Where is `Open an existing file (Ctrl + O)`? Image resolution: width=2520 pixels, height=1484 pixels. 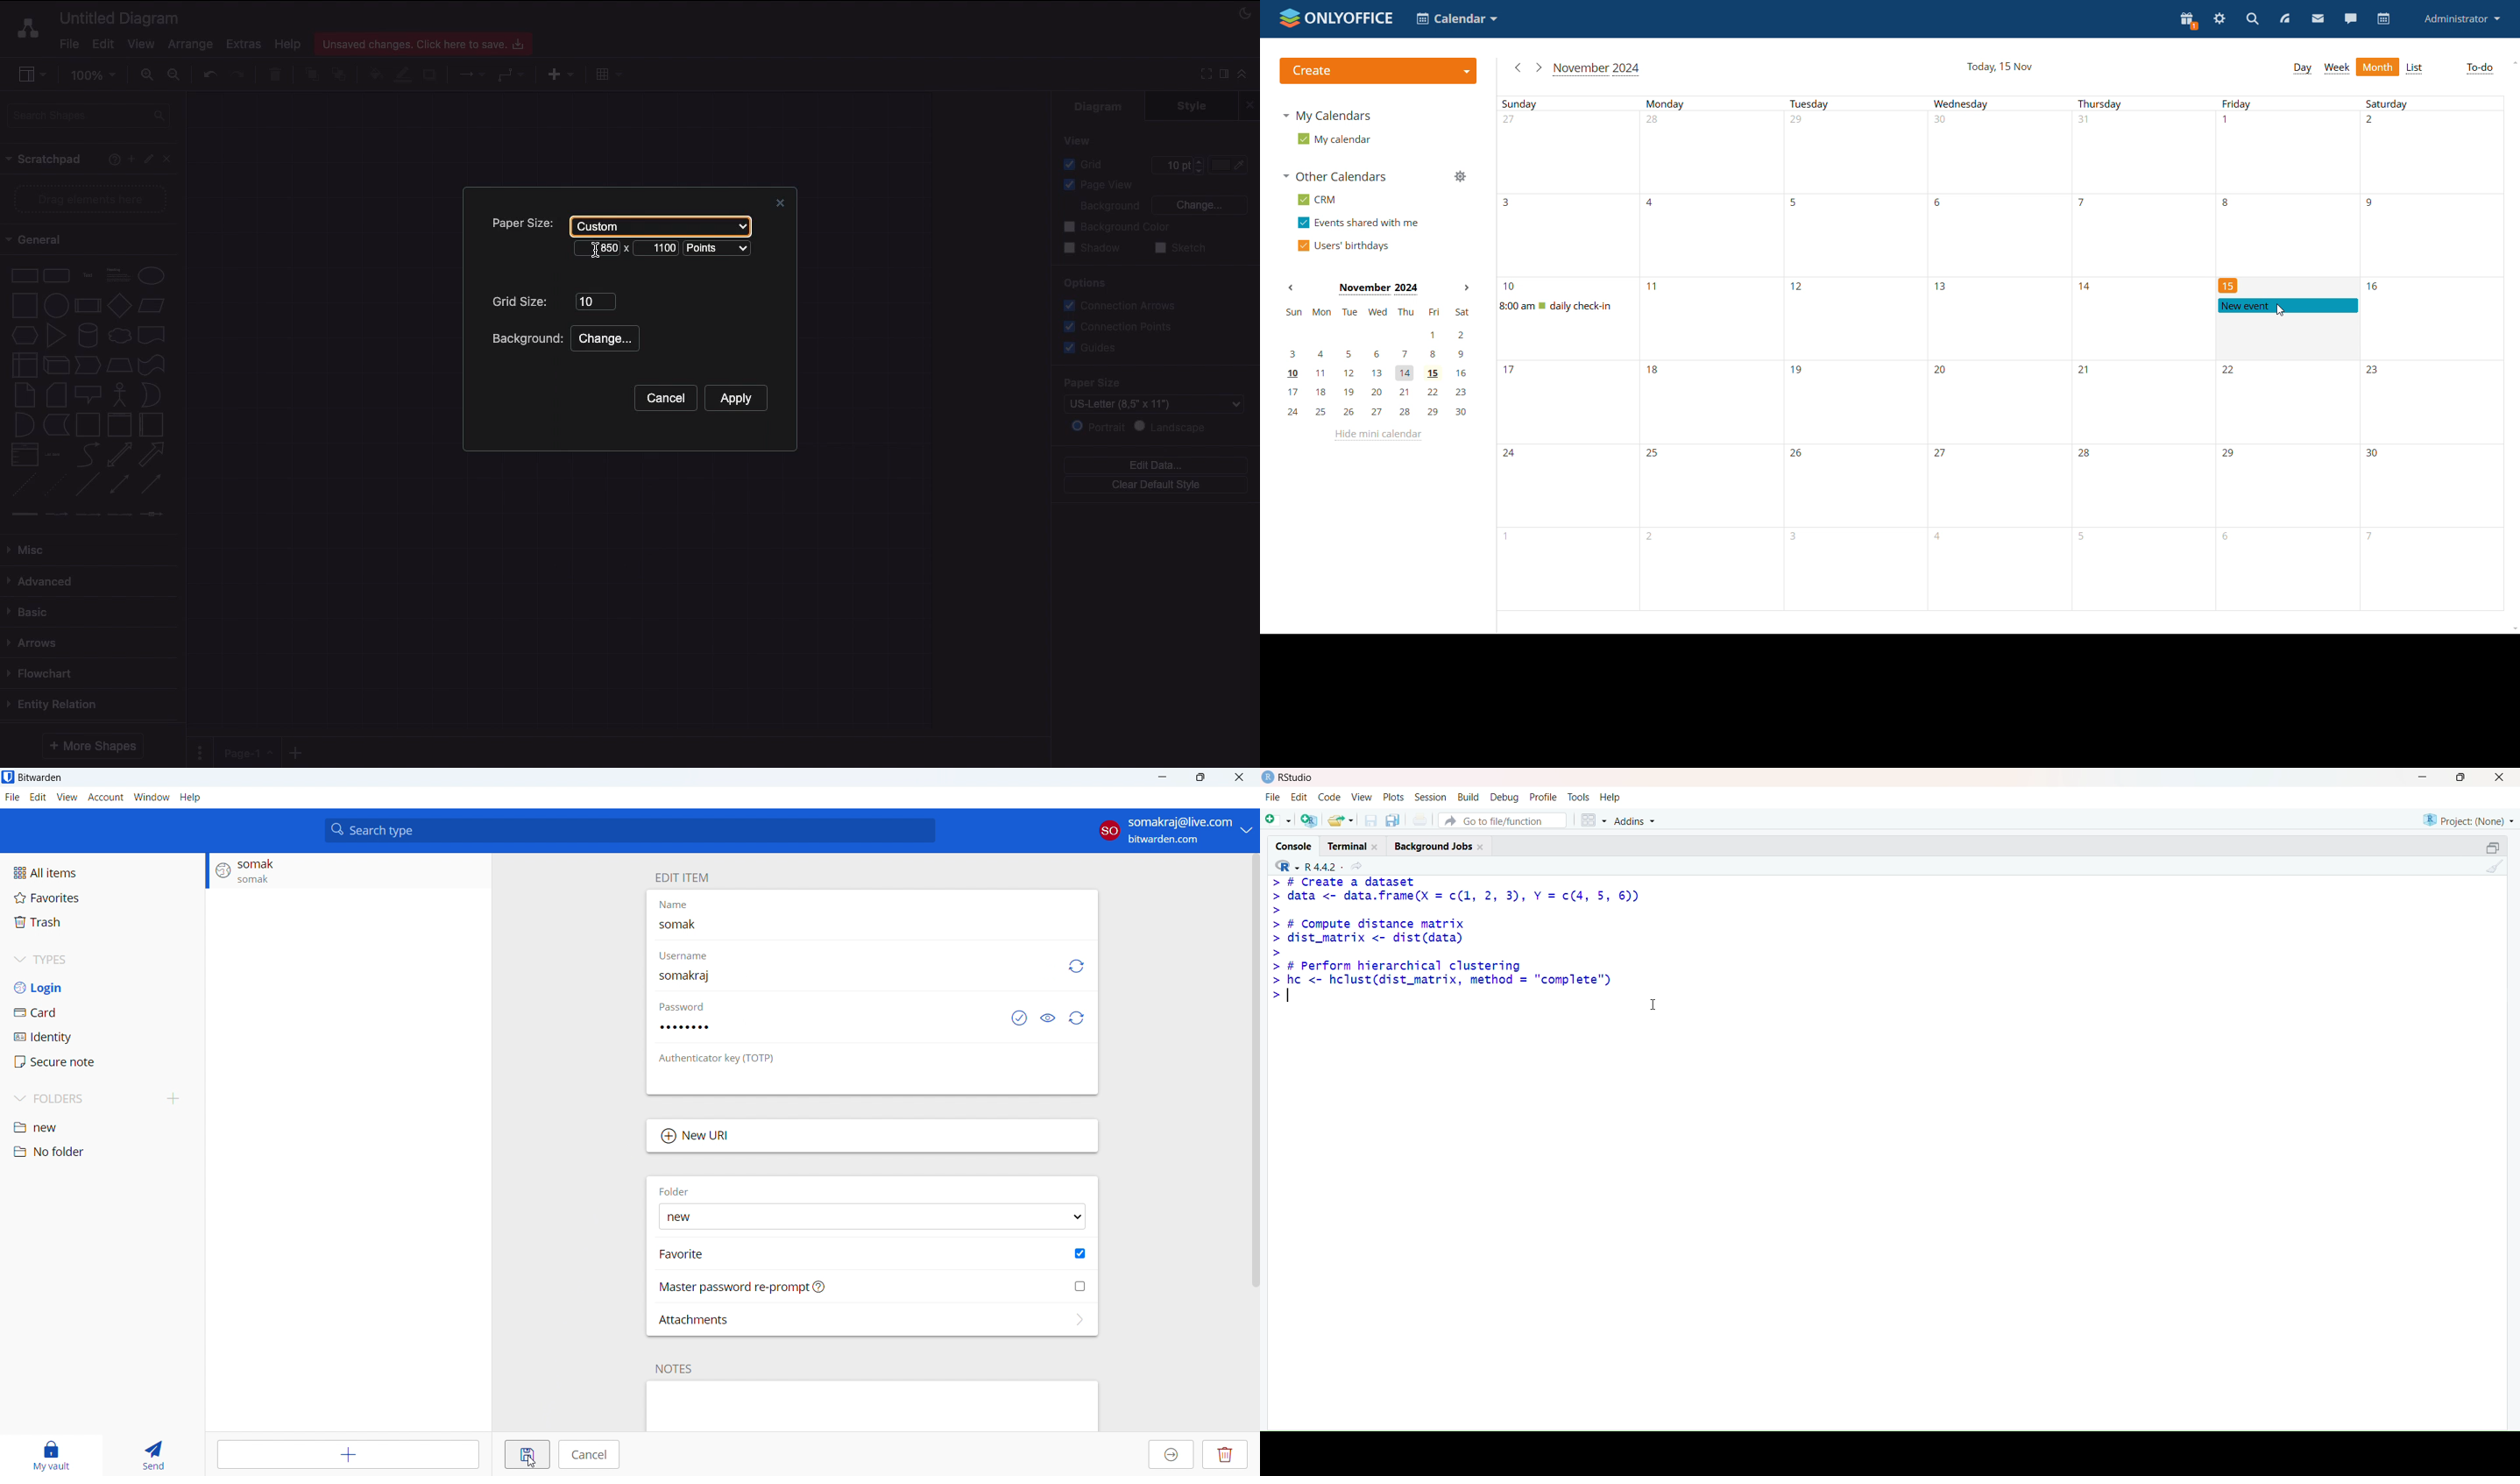 Open an existing file (Ctrl + O) is located at coordinates (1341, 819).